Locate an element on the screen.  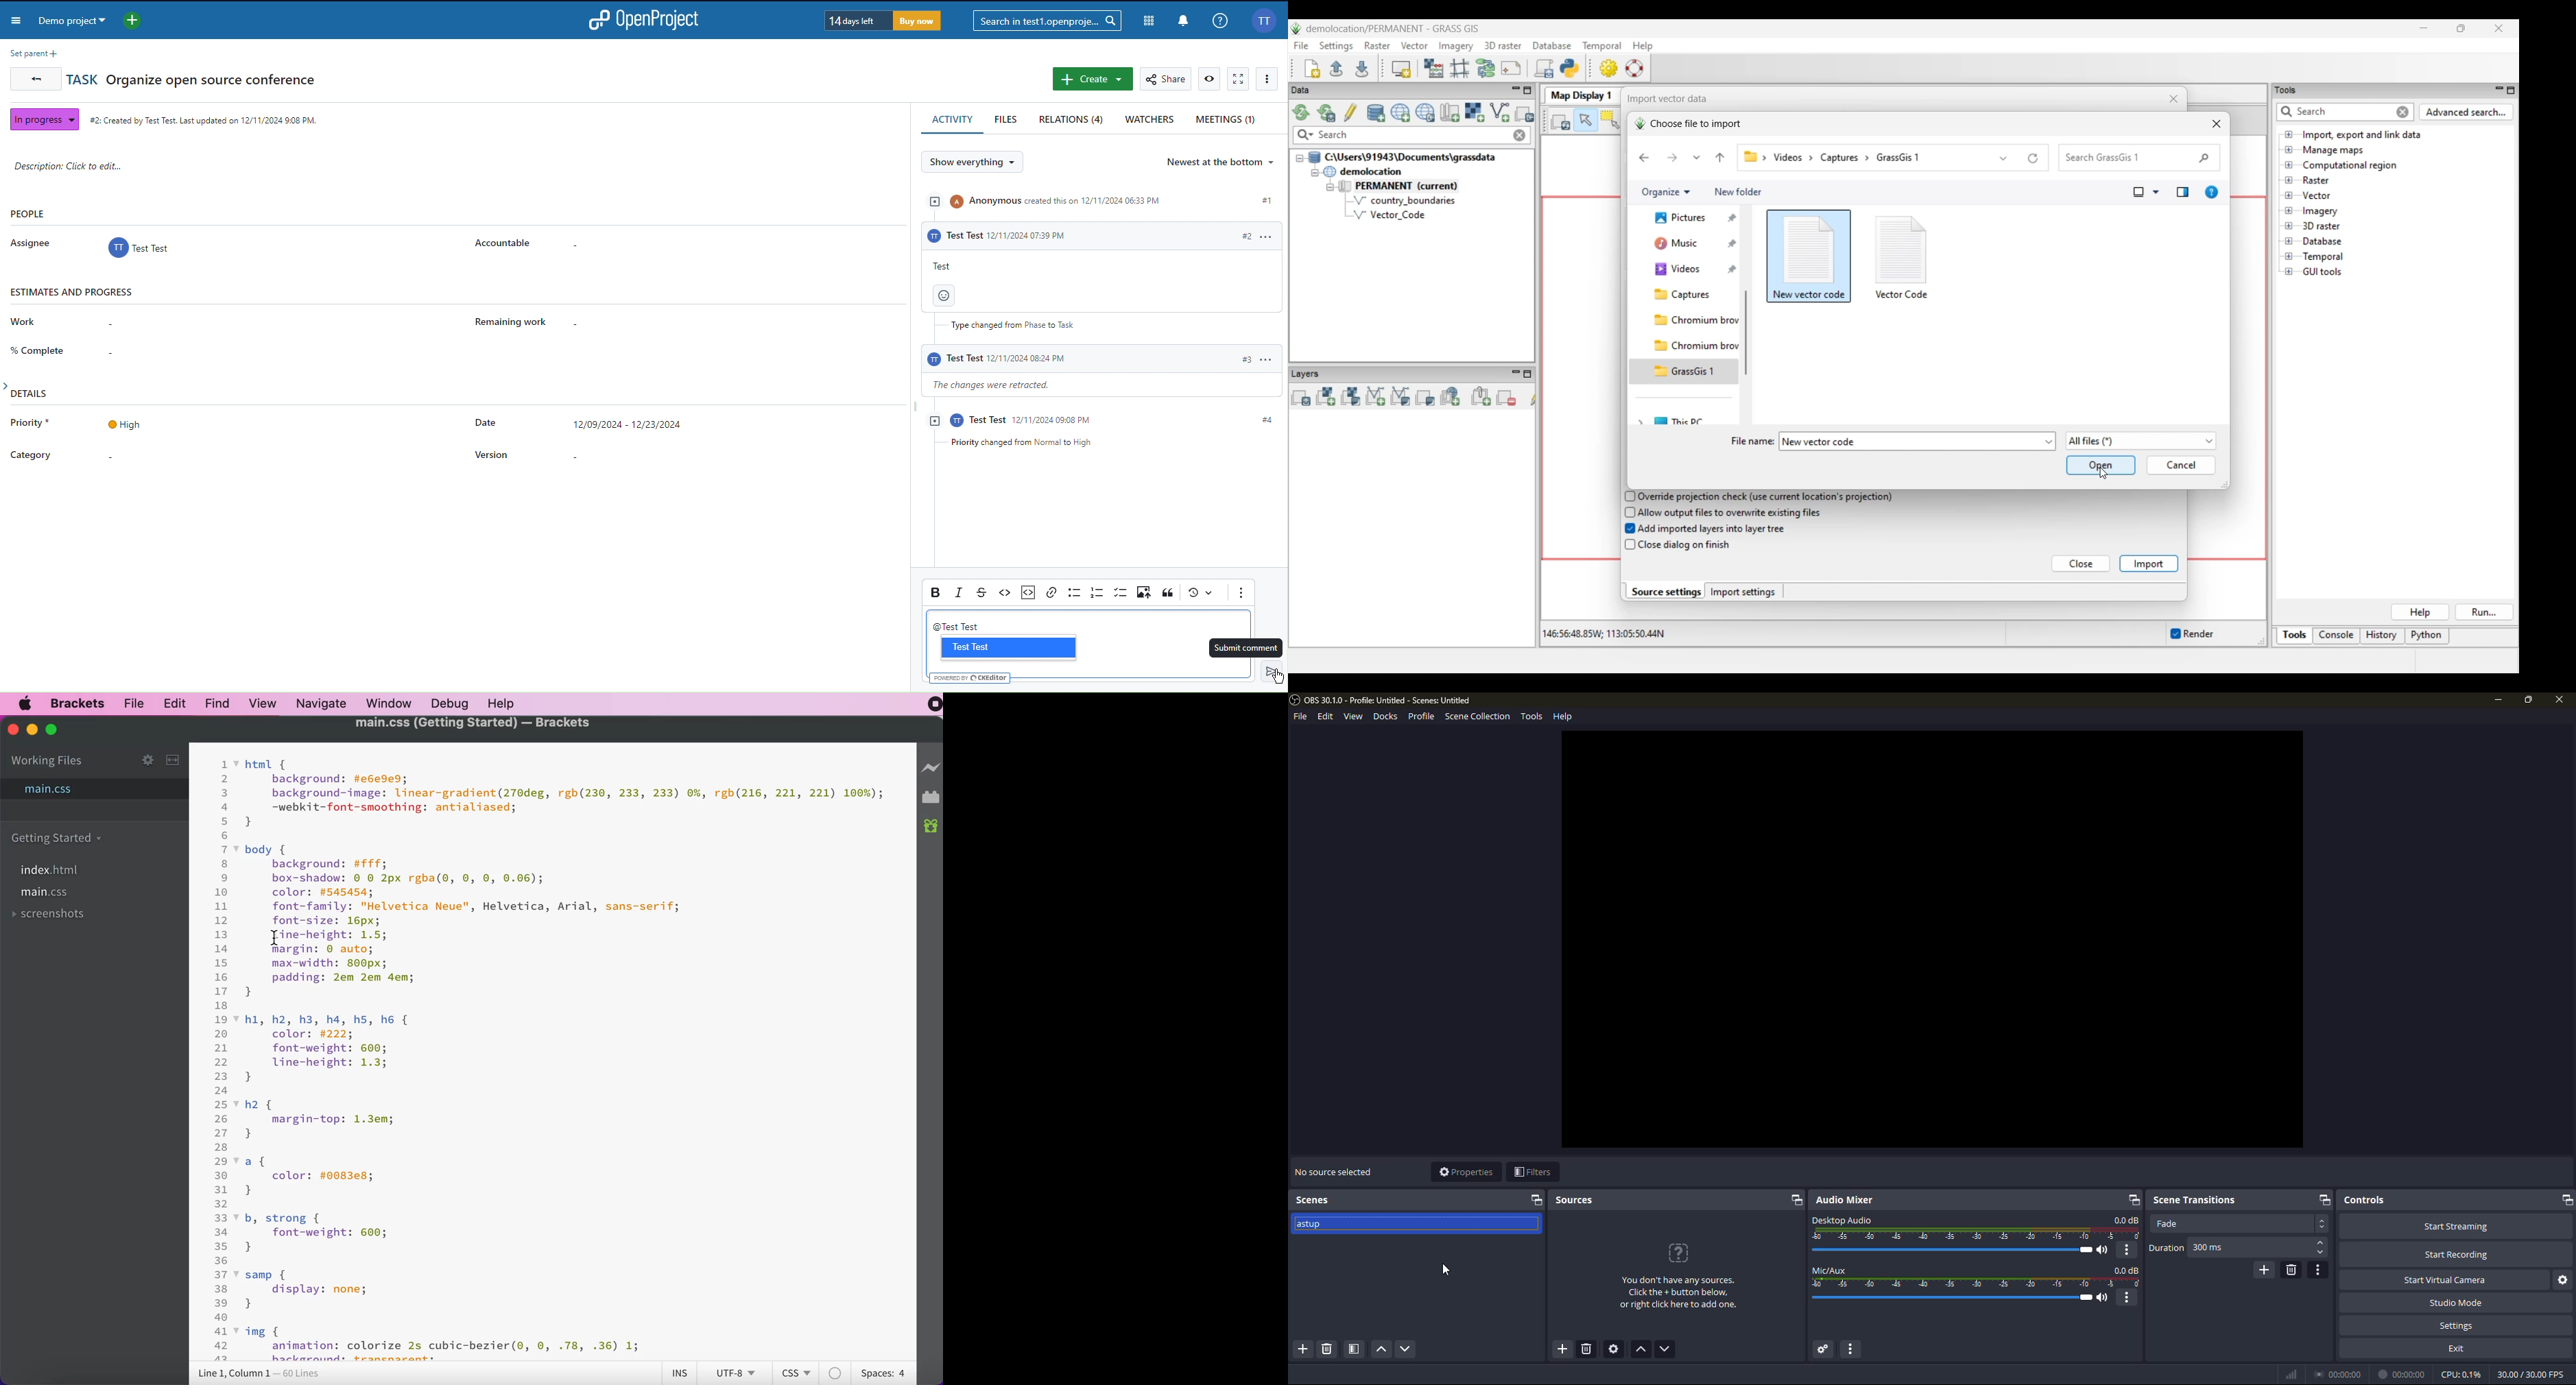
mute is located at coordinates (2105, 1250).